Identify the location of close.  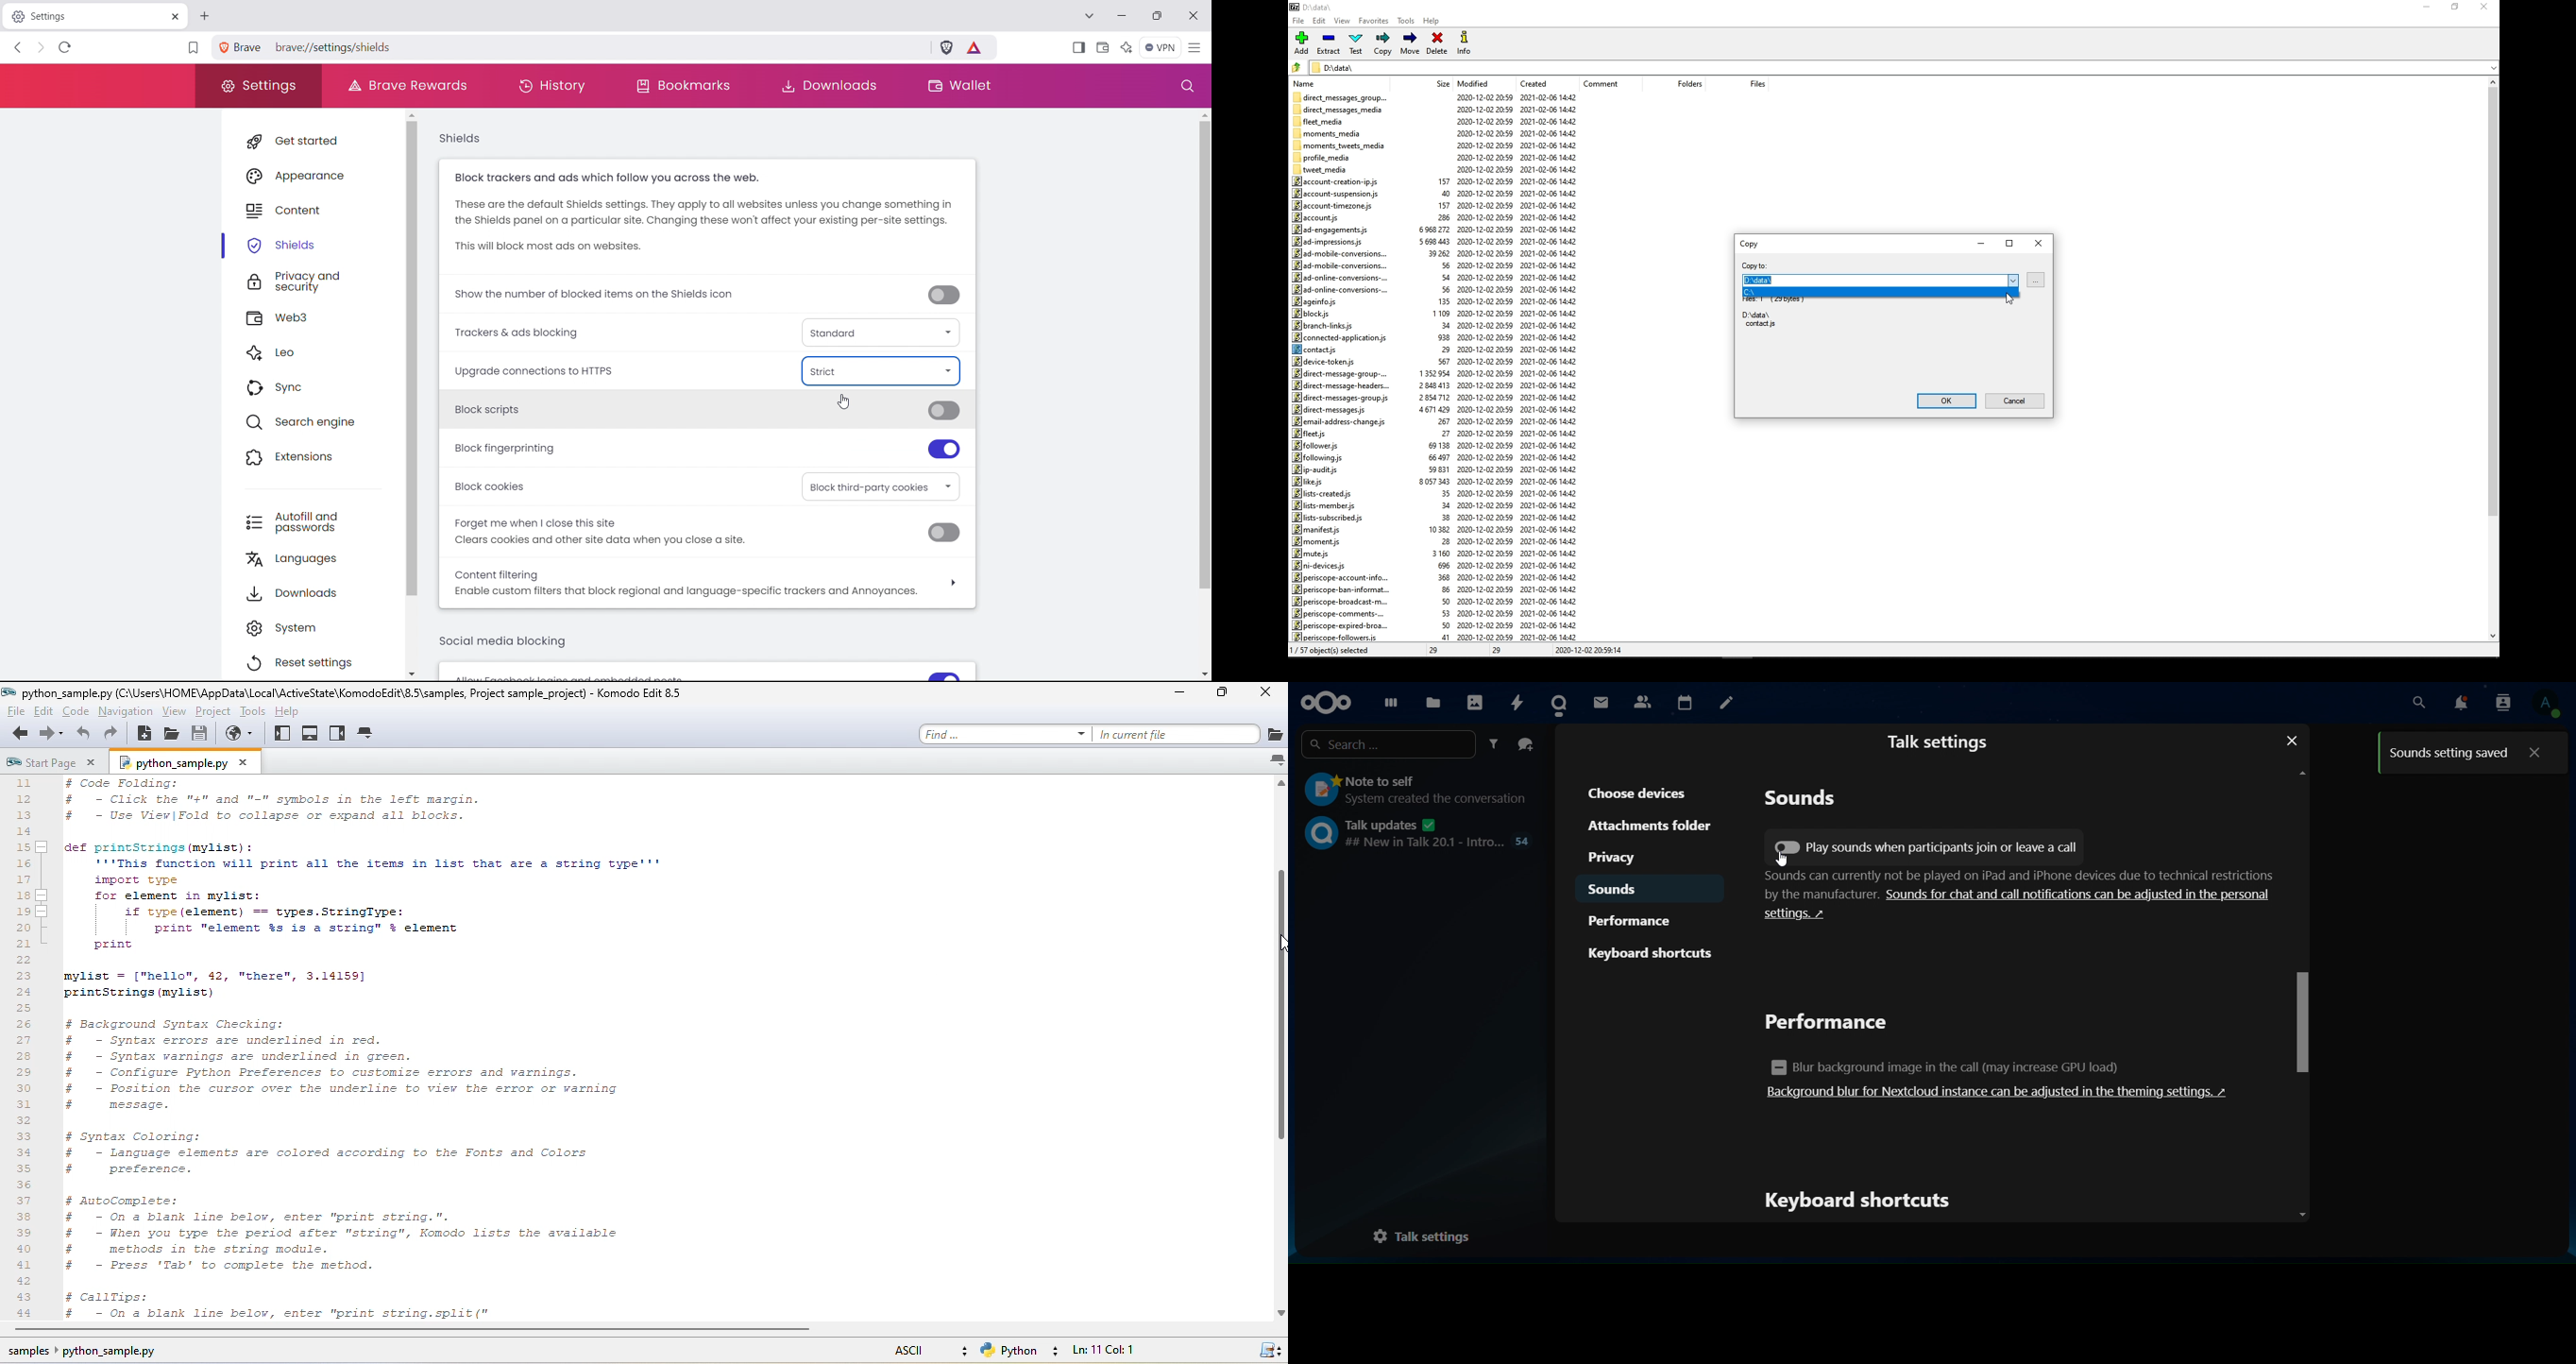
(2296, 740).